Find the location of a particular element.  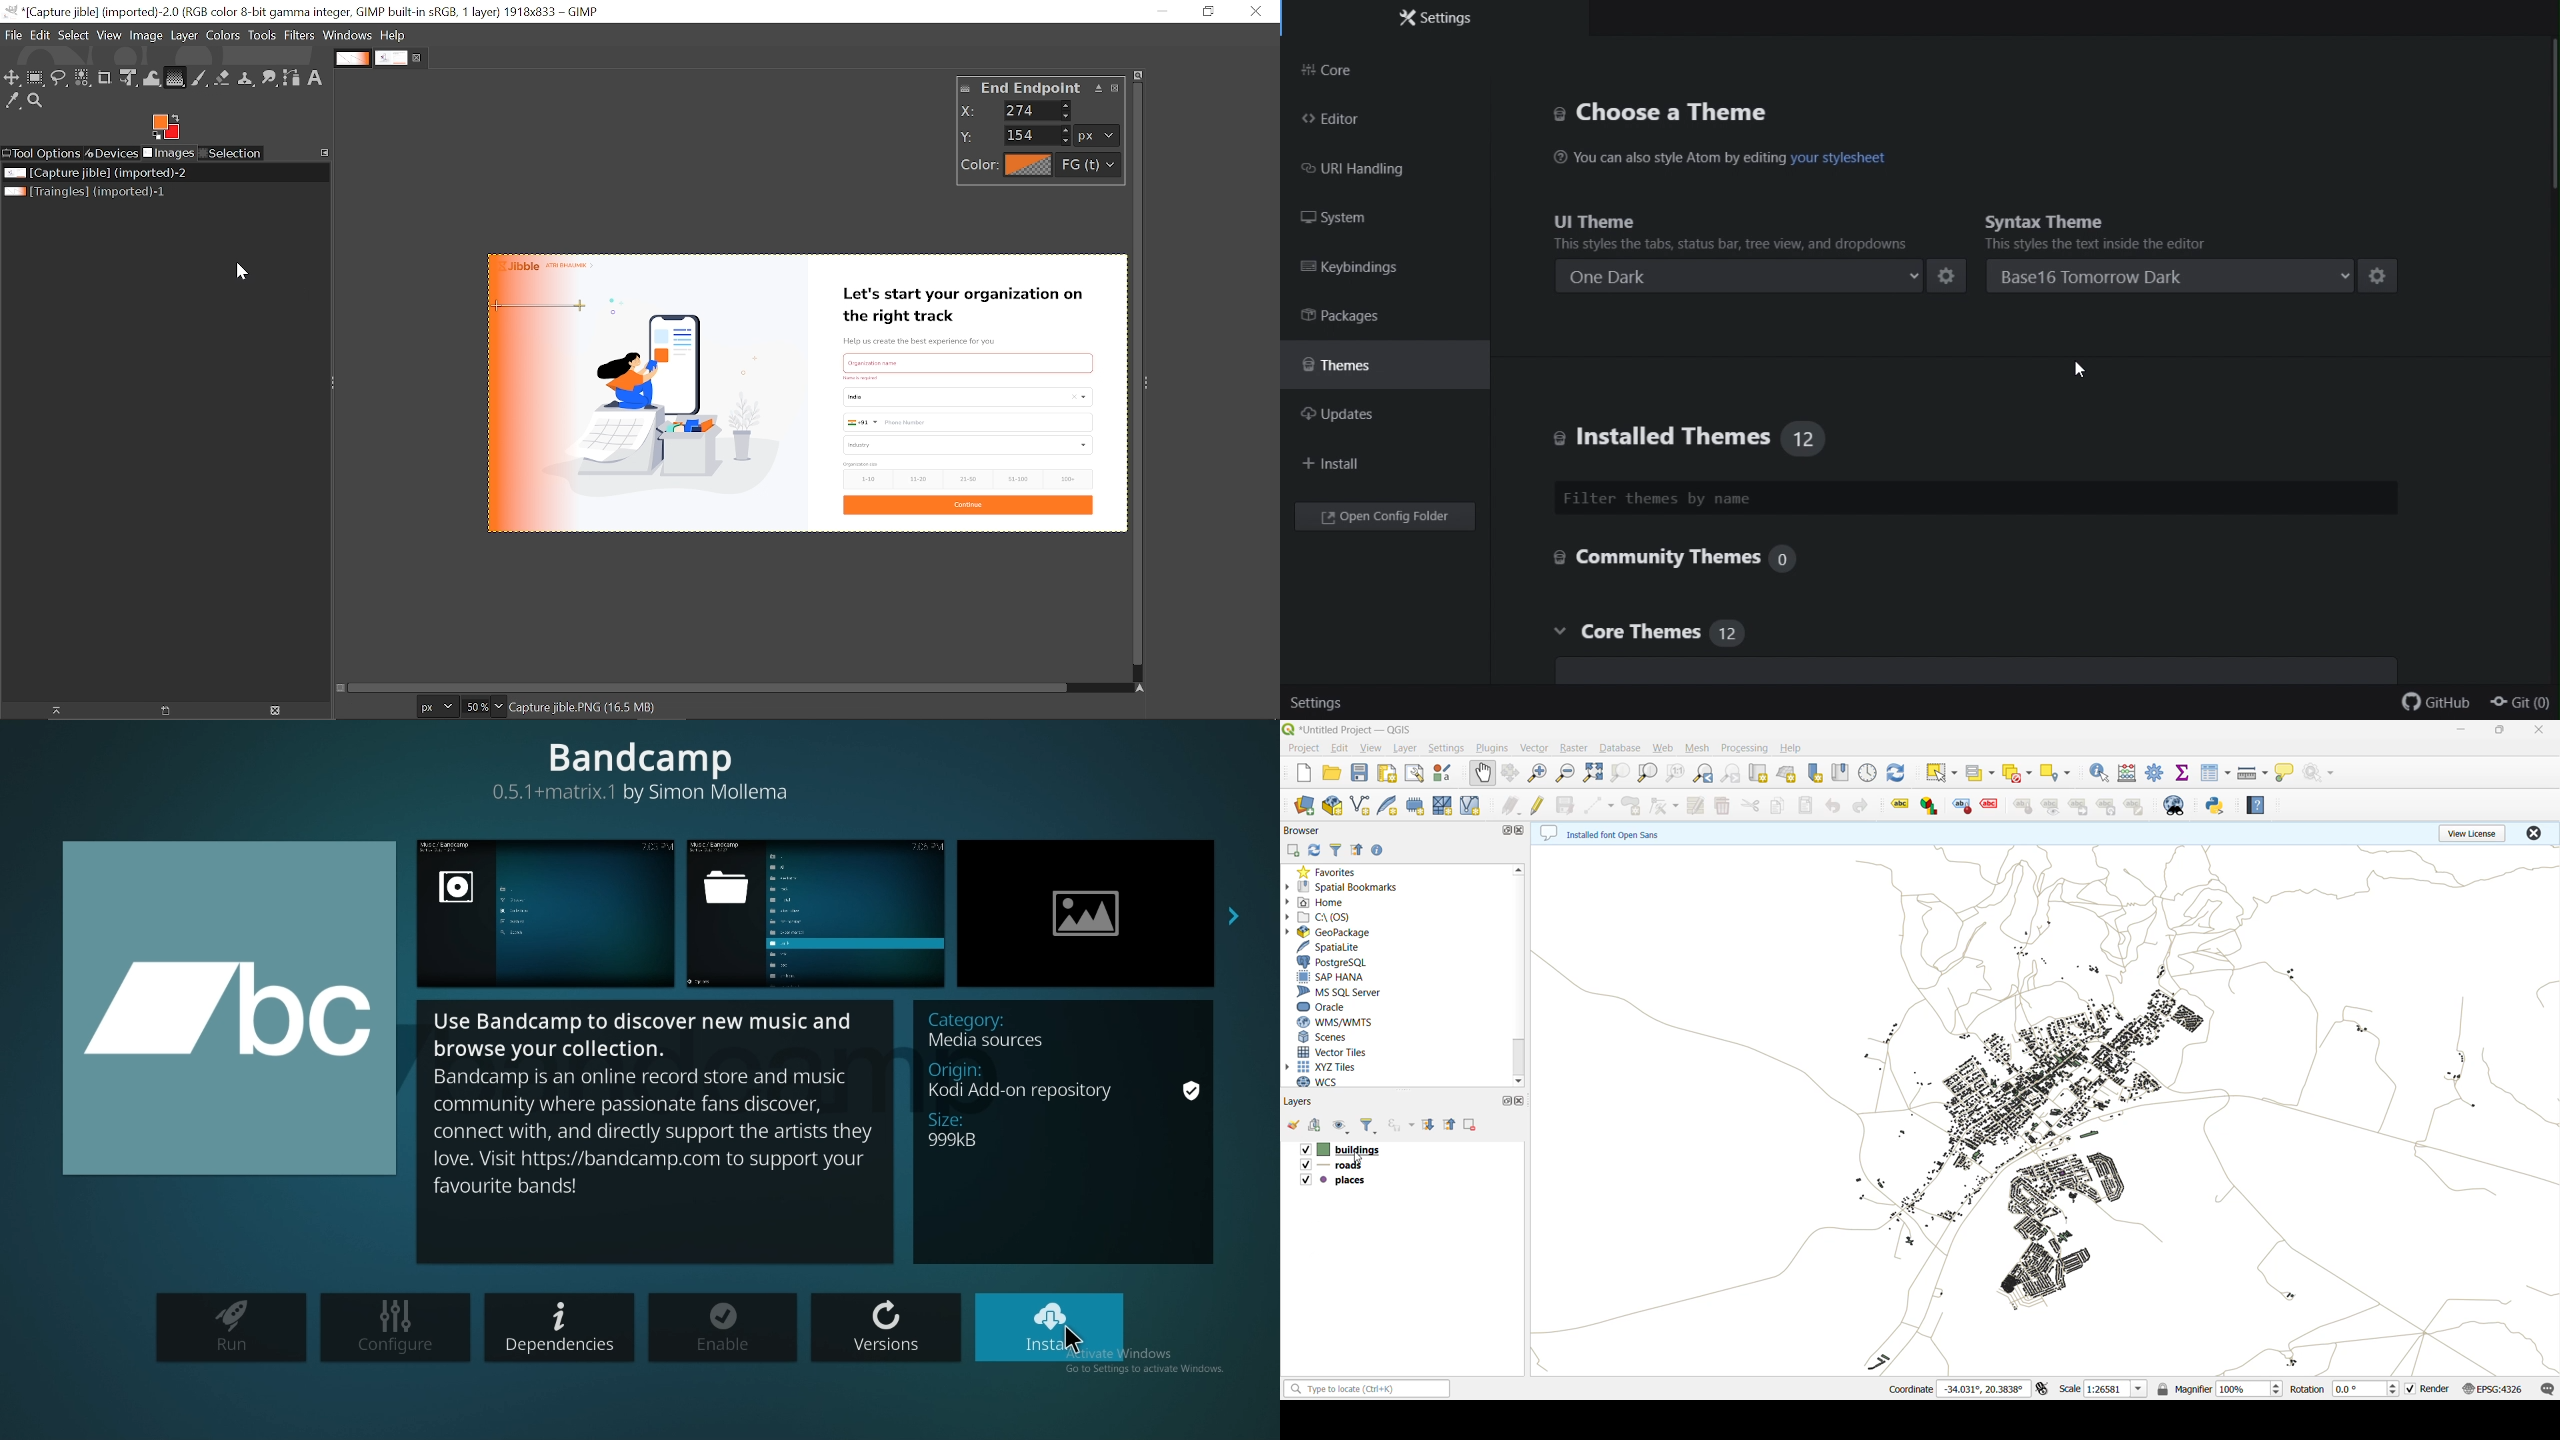

map is located at coordinates (2044, 1111).